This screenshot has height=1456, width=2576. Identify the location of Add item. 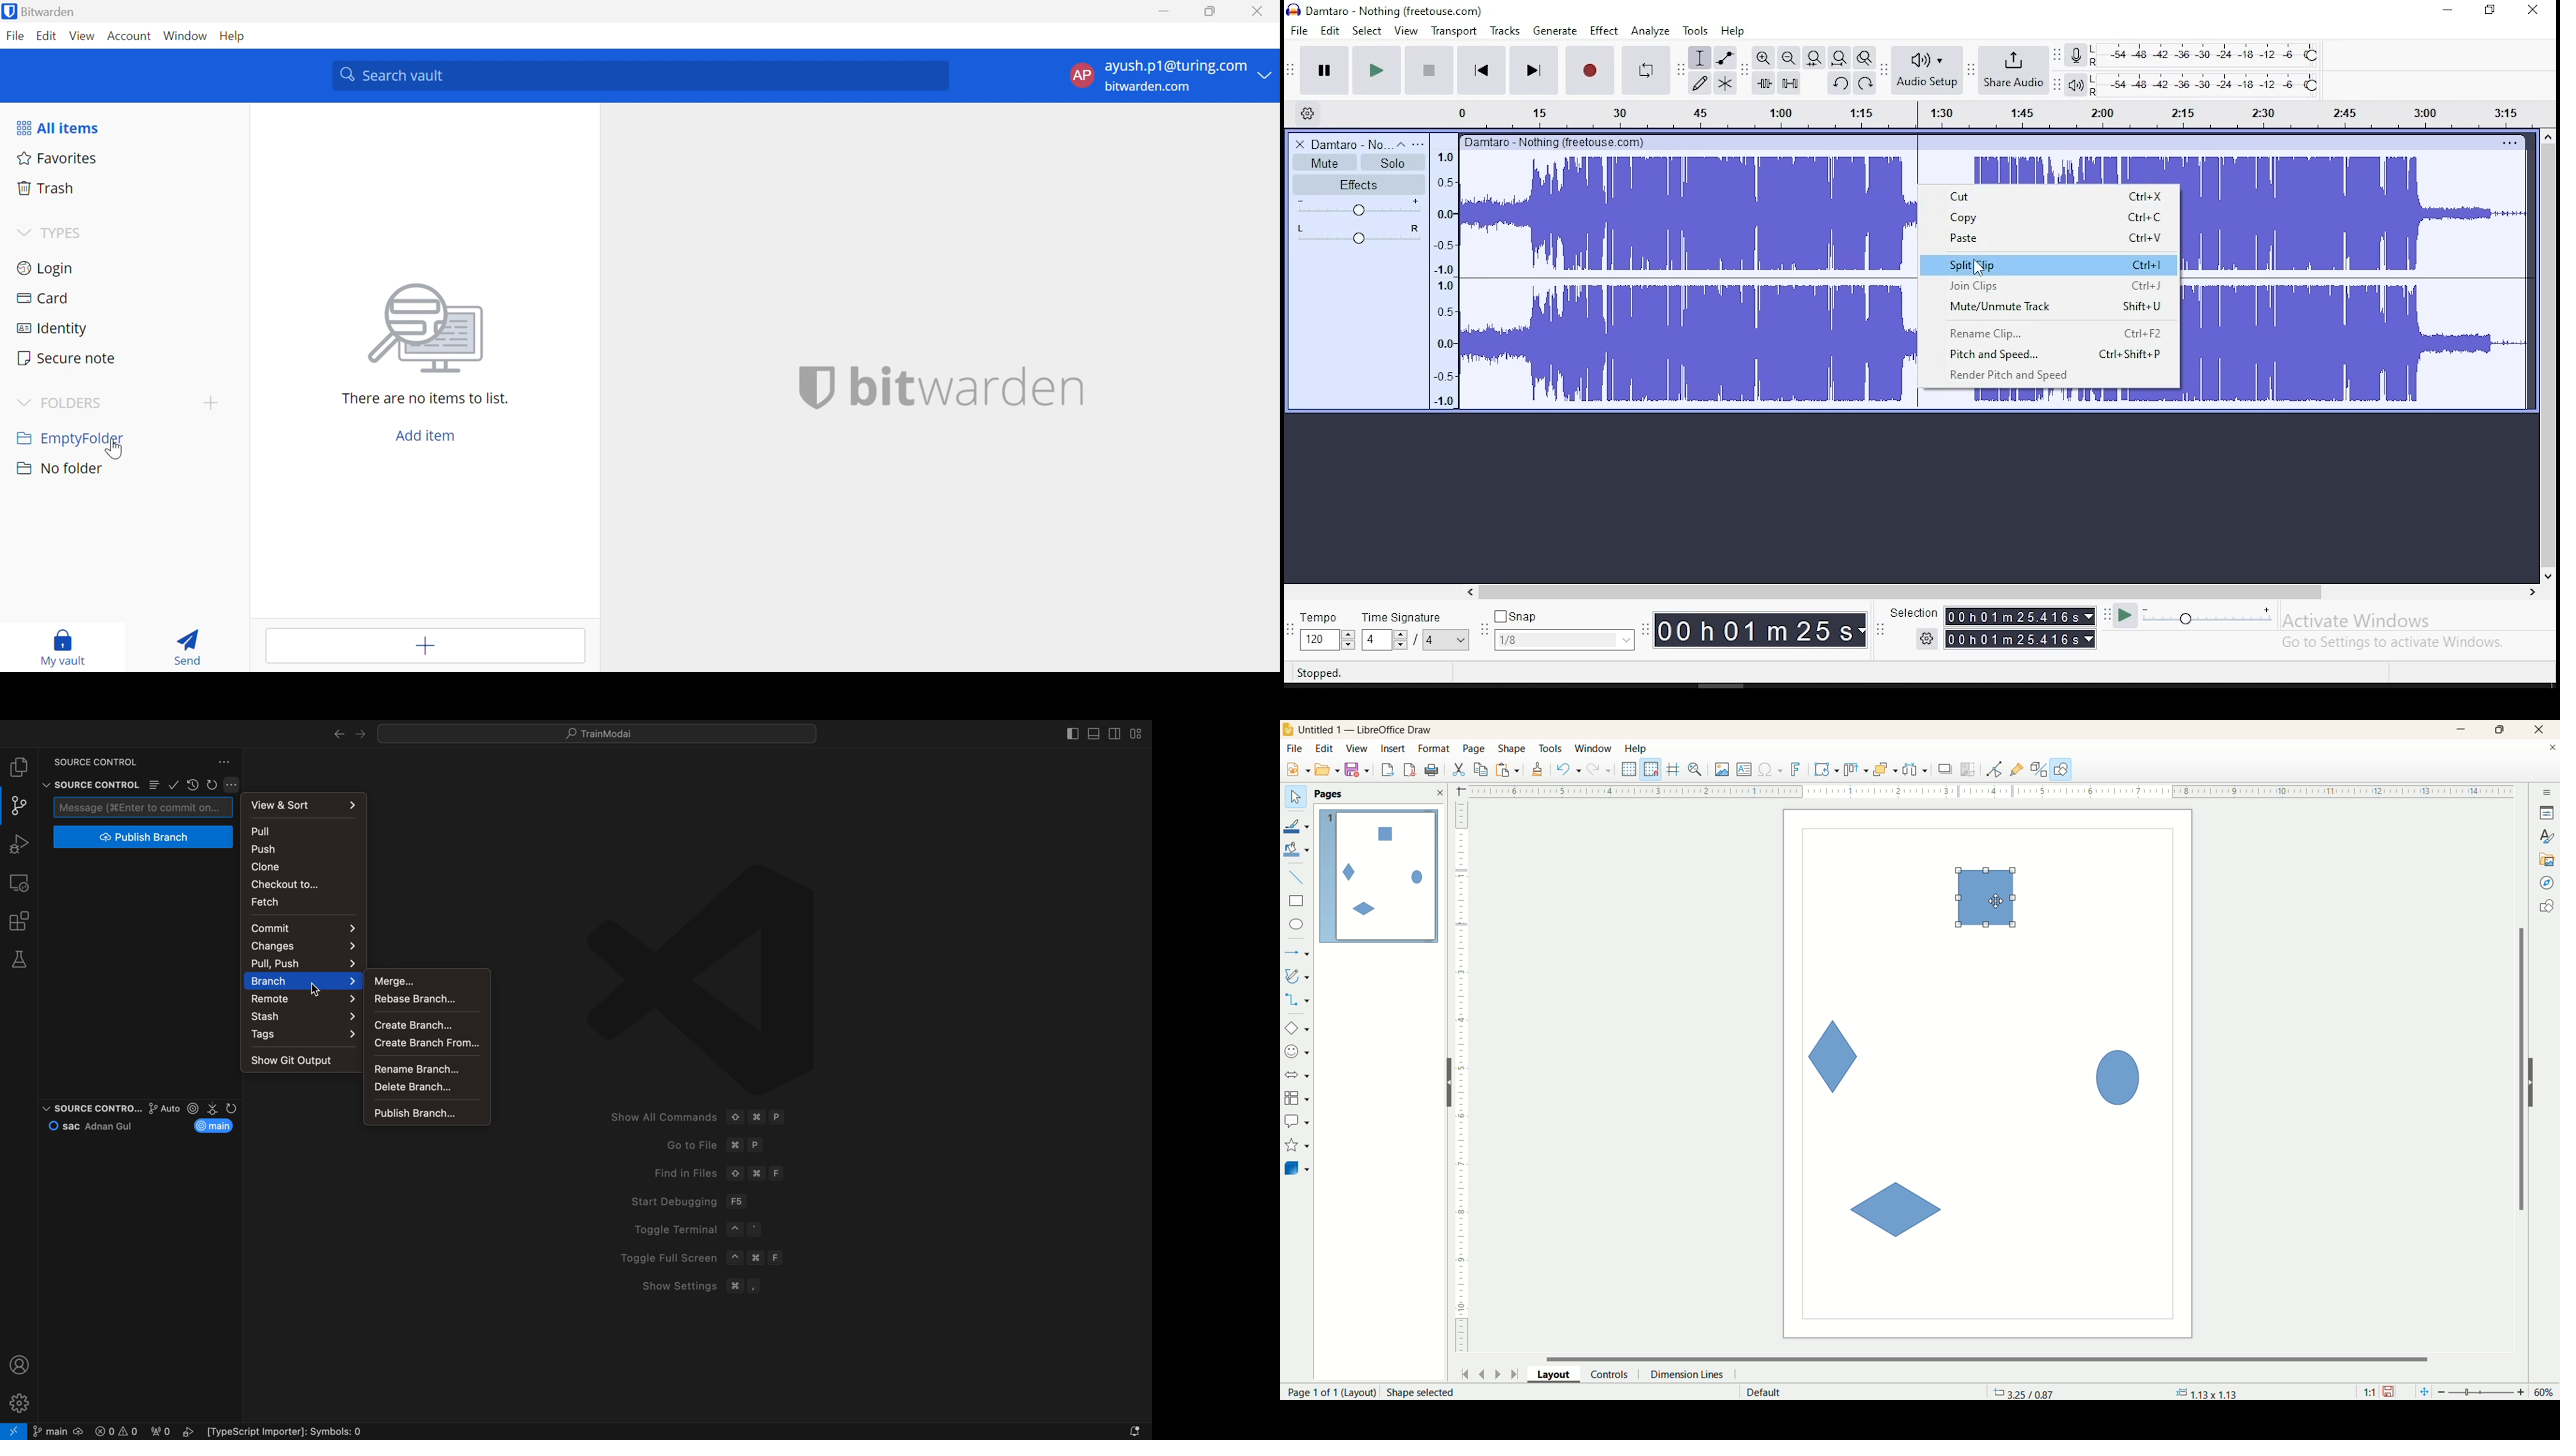
(426, 437).